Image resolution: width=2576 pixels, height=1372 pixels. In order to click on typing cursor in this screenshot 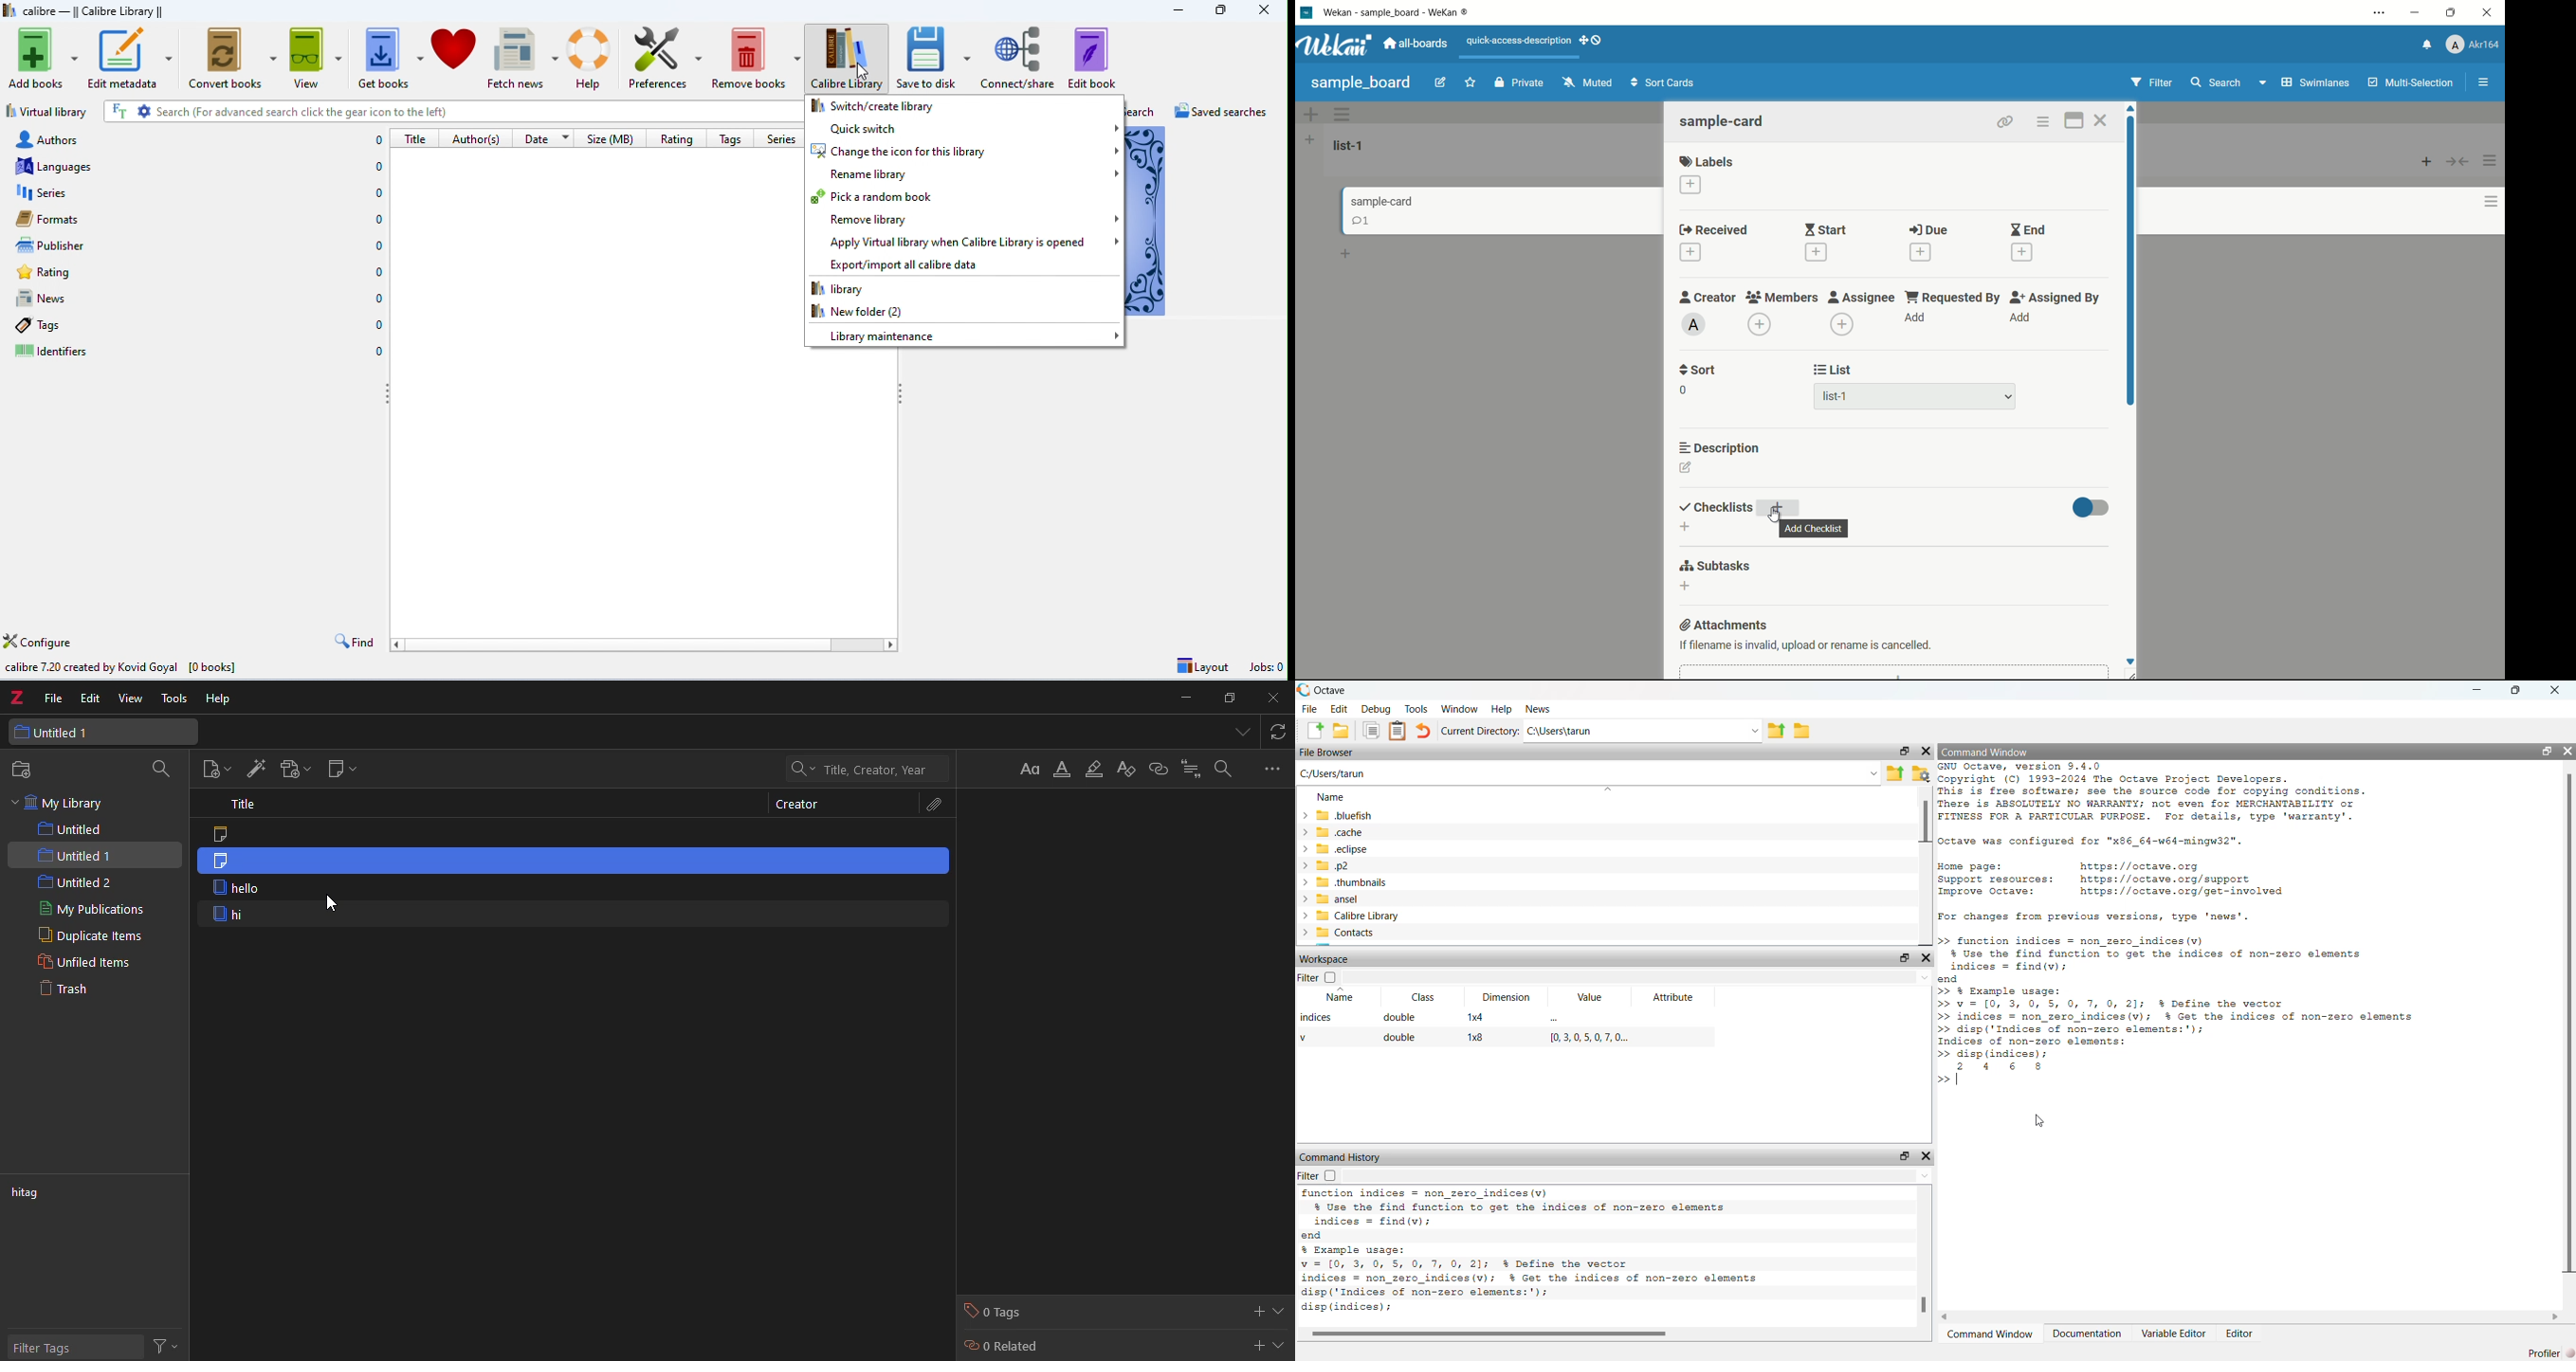, I will do `click(1952, 1080)`.